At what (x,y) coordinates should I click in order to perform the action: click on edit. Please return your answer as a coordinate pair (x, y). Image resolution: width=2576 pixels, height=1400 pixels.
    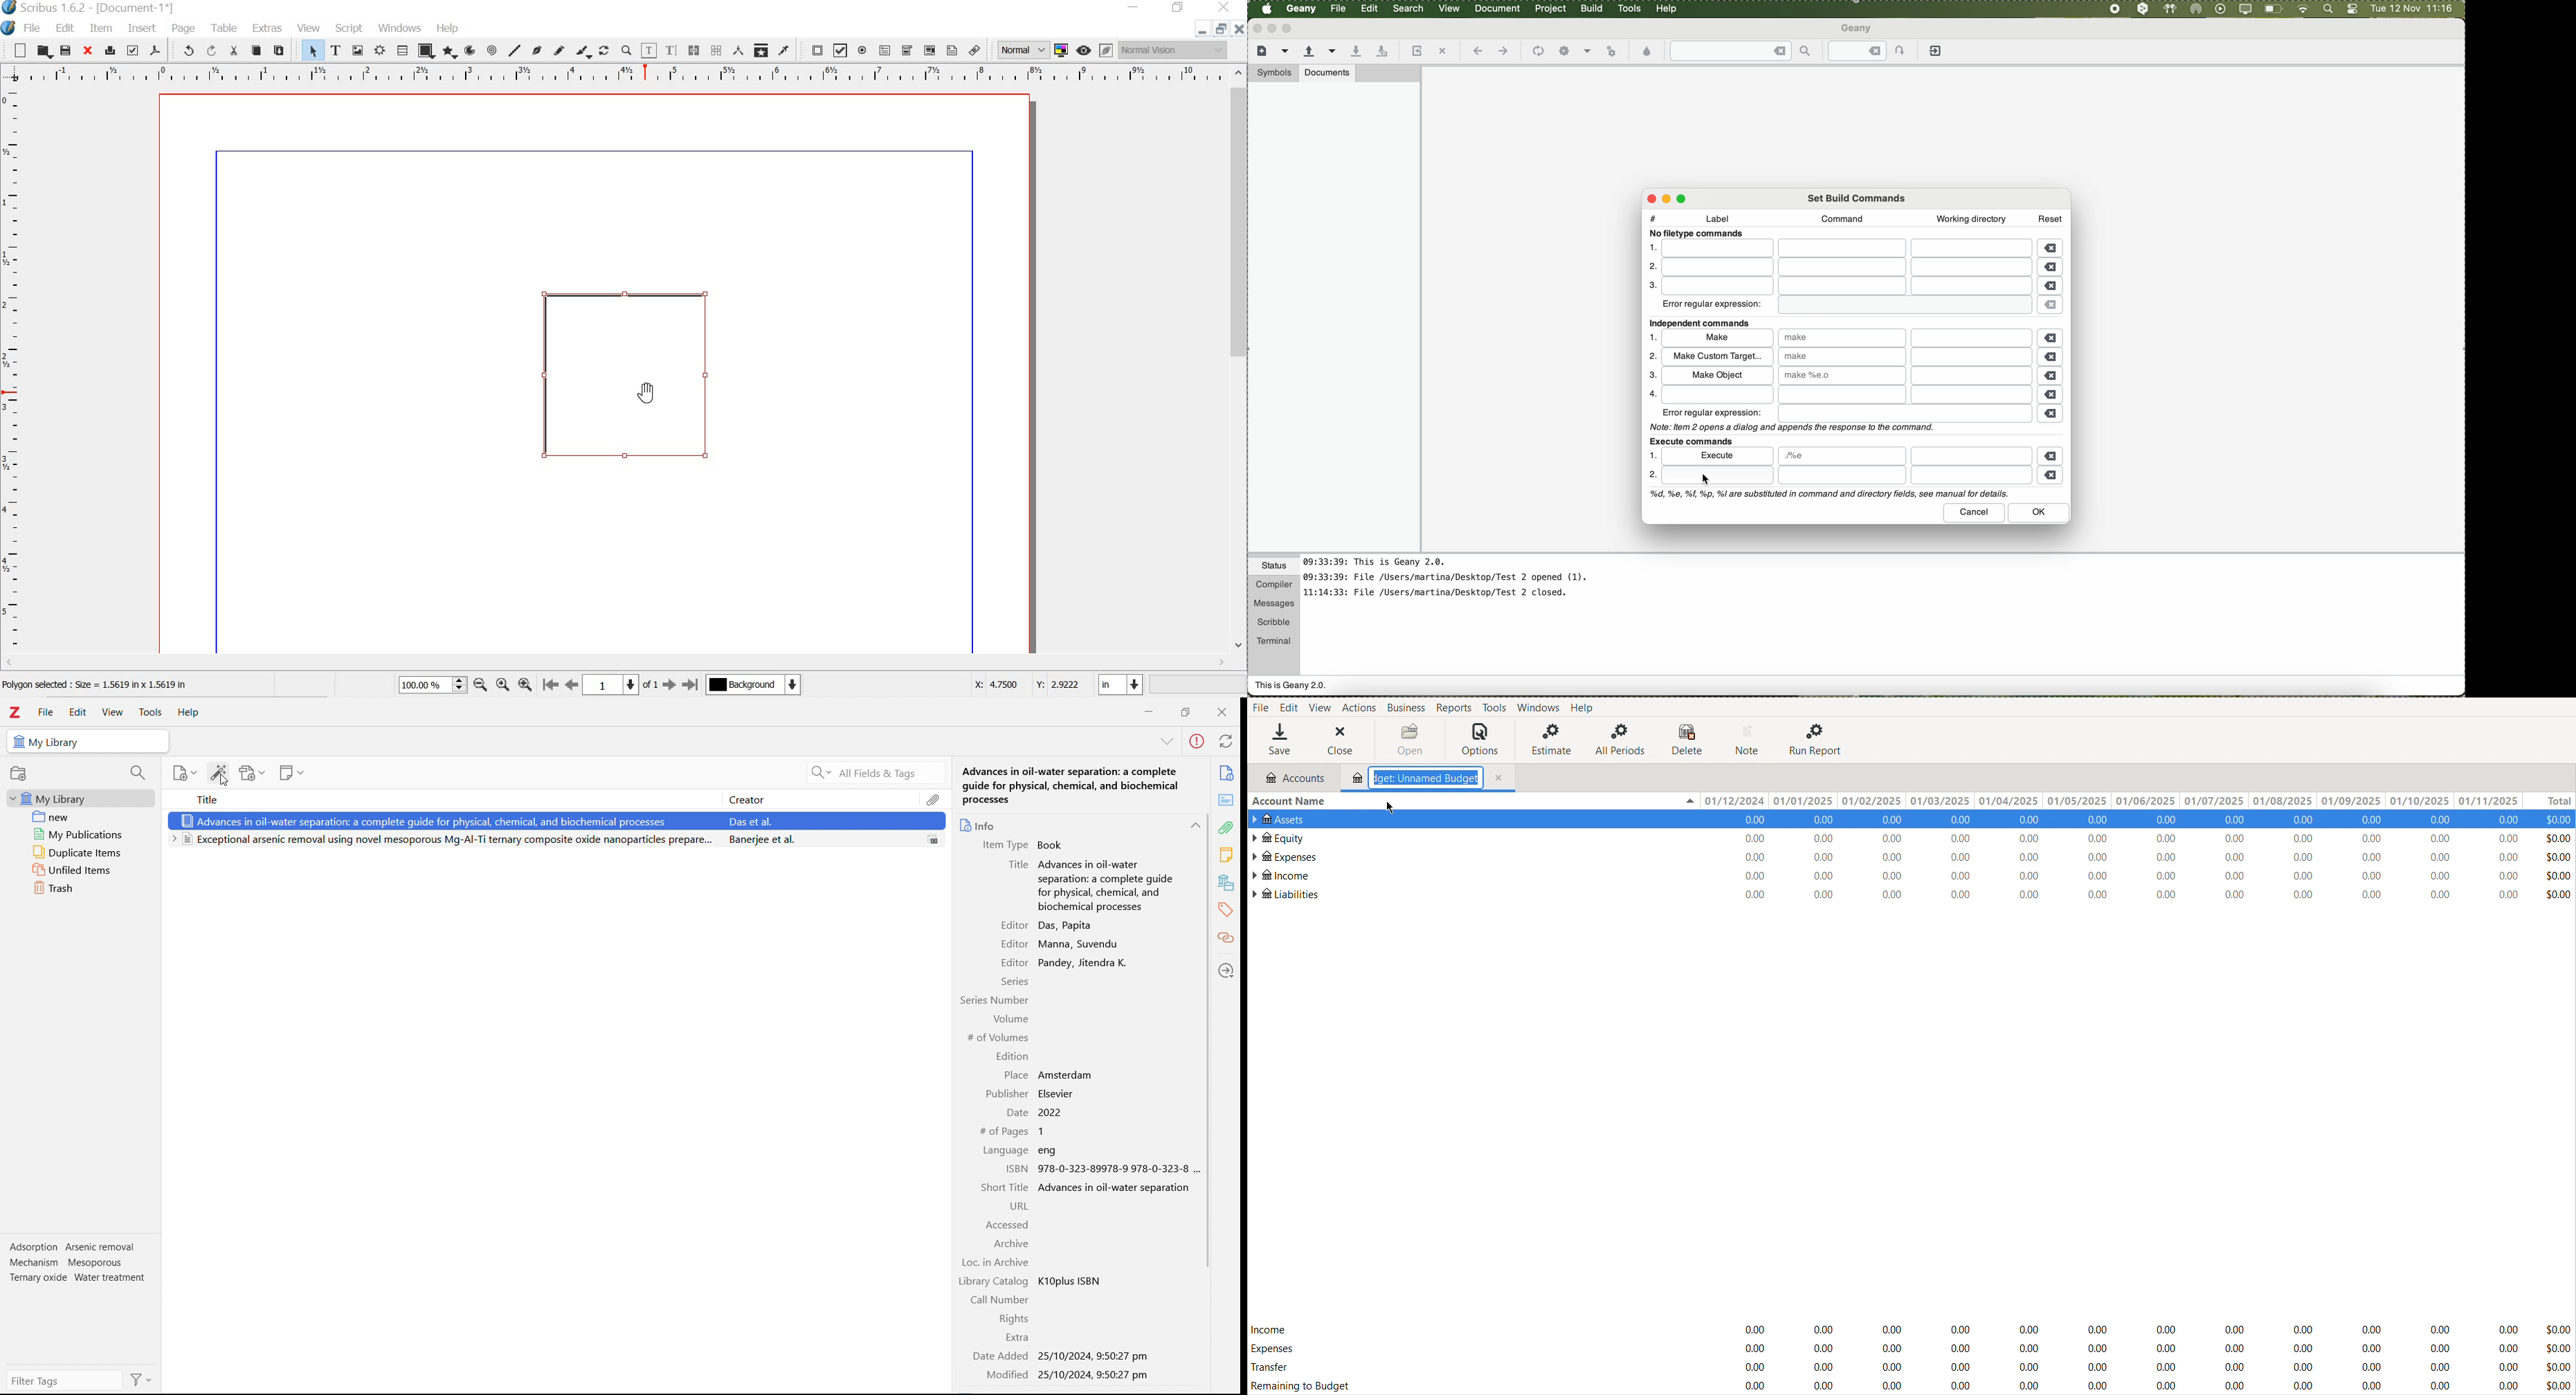
    Looking at the image, I should click on (78, 713).